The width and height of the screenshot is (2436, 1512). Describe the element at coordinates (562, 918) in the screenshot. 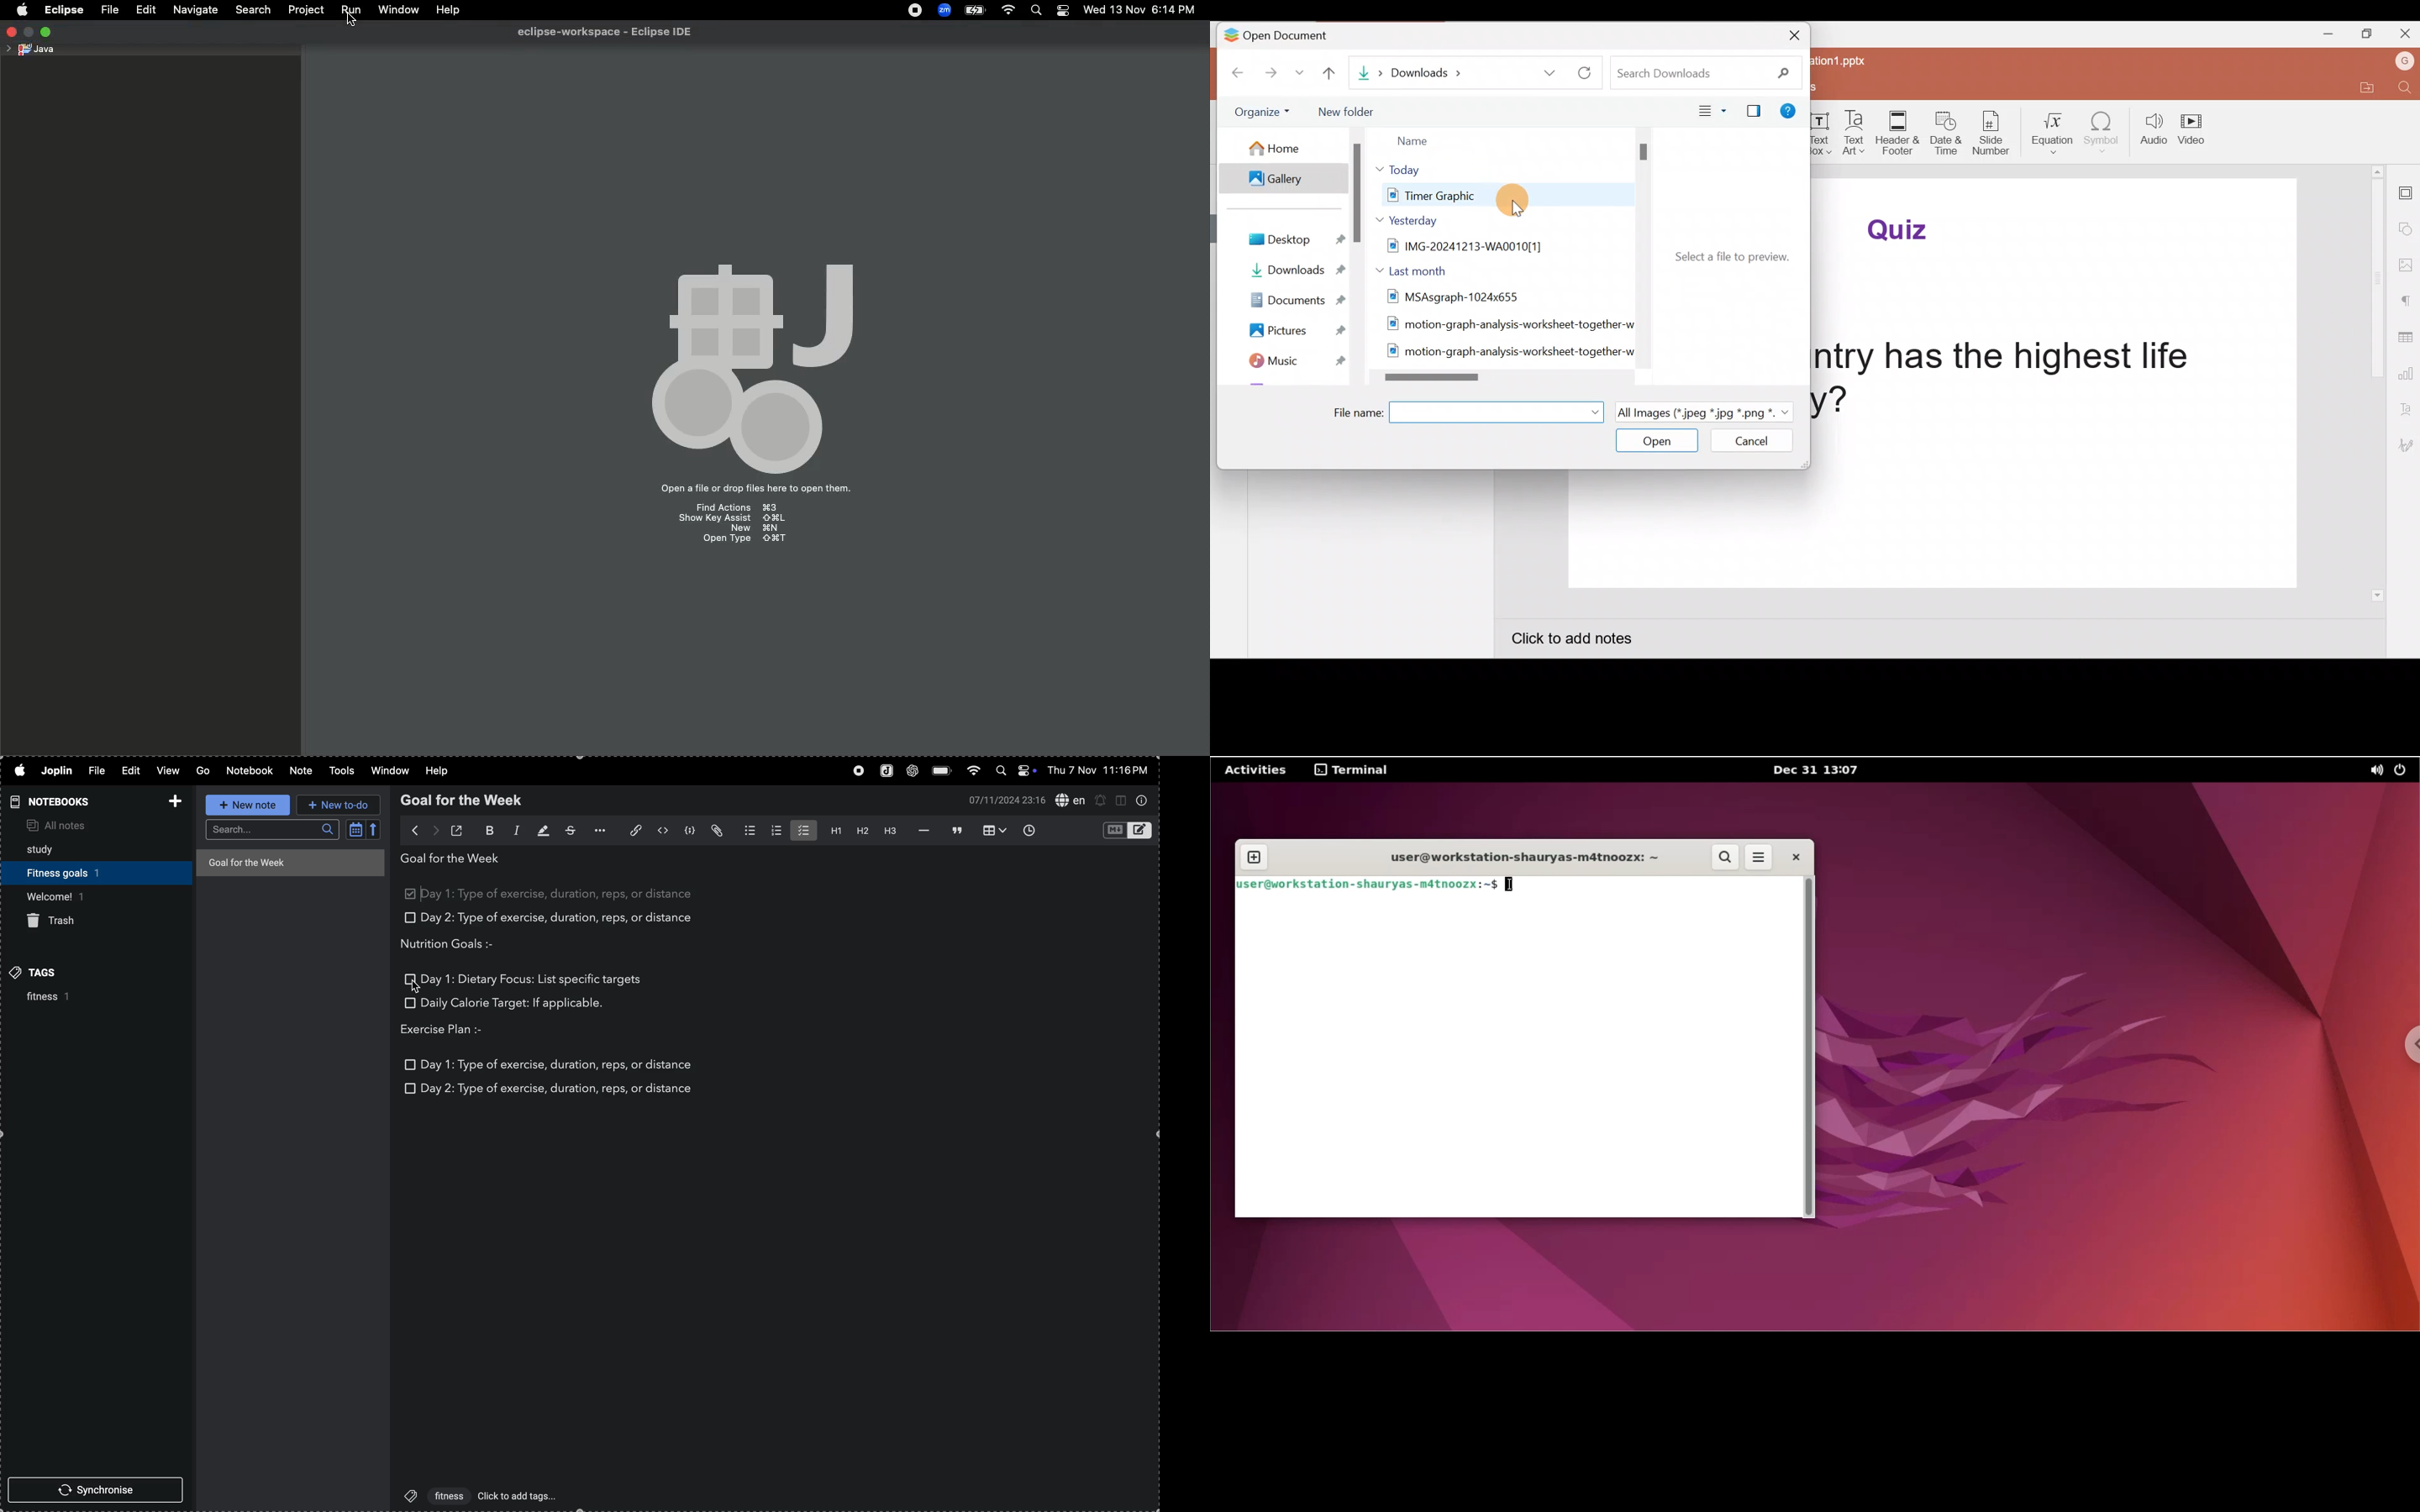

I see `day 2: type of exercise, duration, reps, or distance ` at that location.